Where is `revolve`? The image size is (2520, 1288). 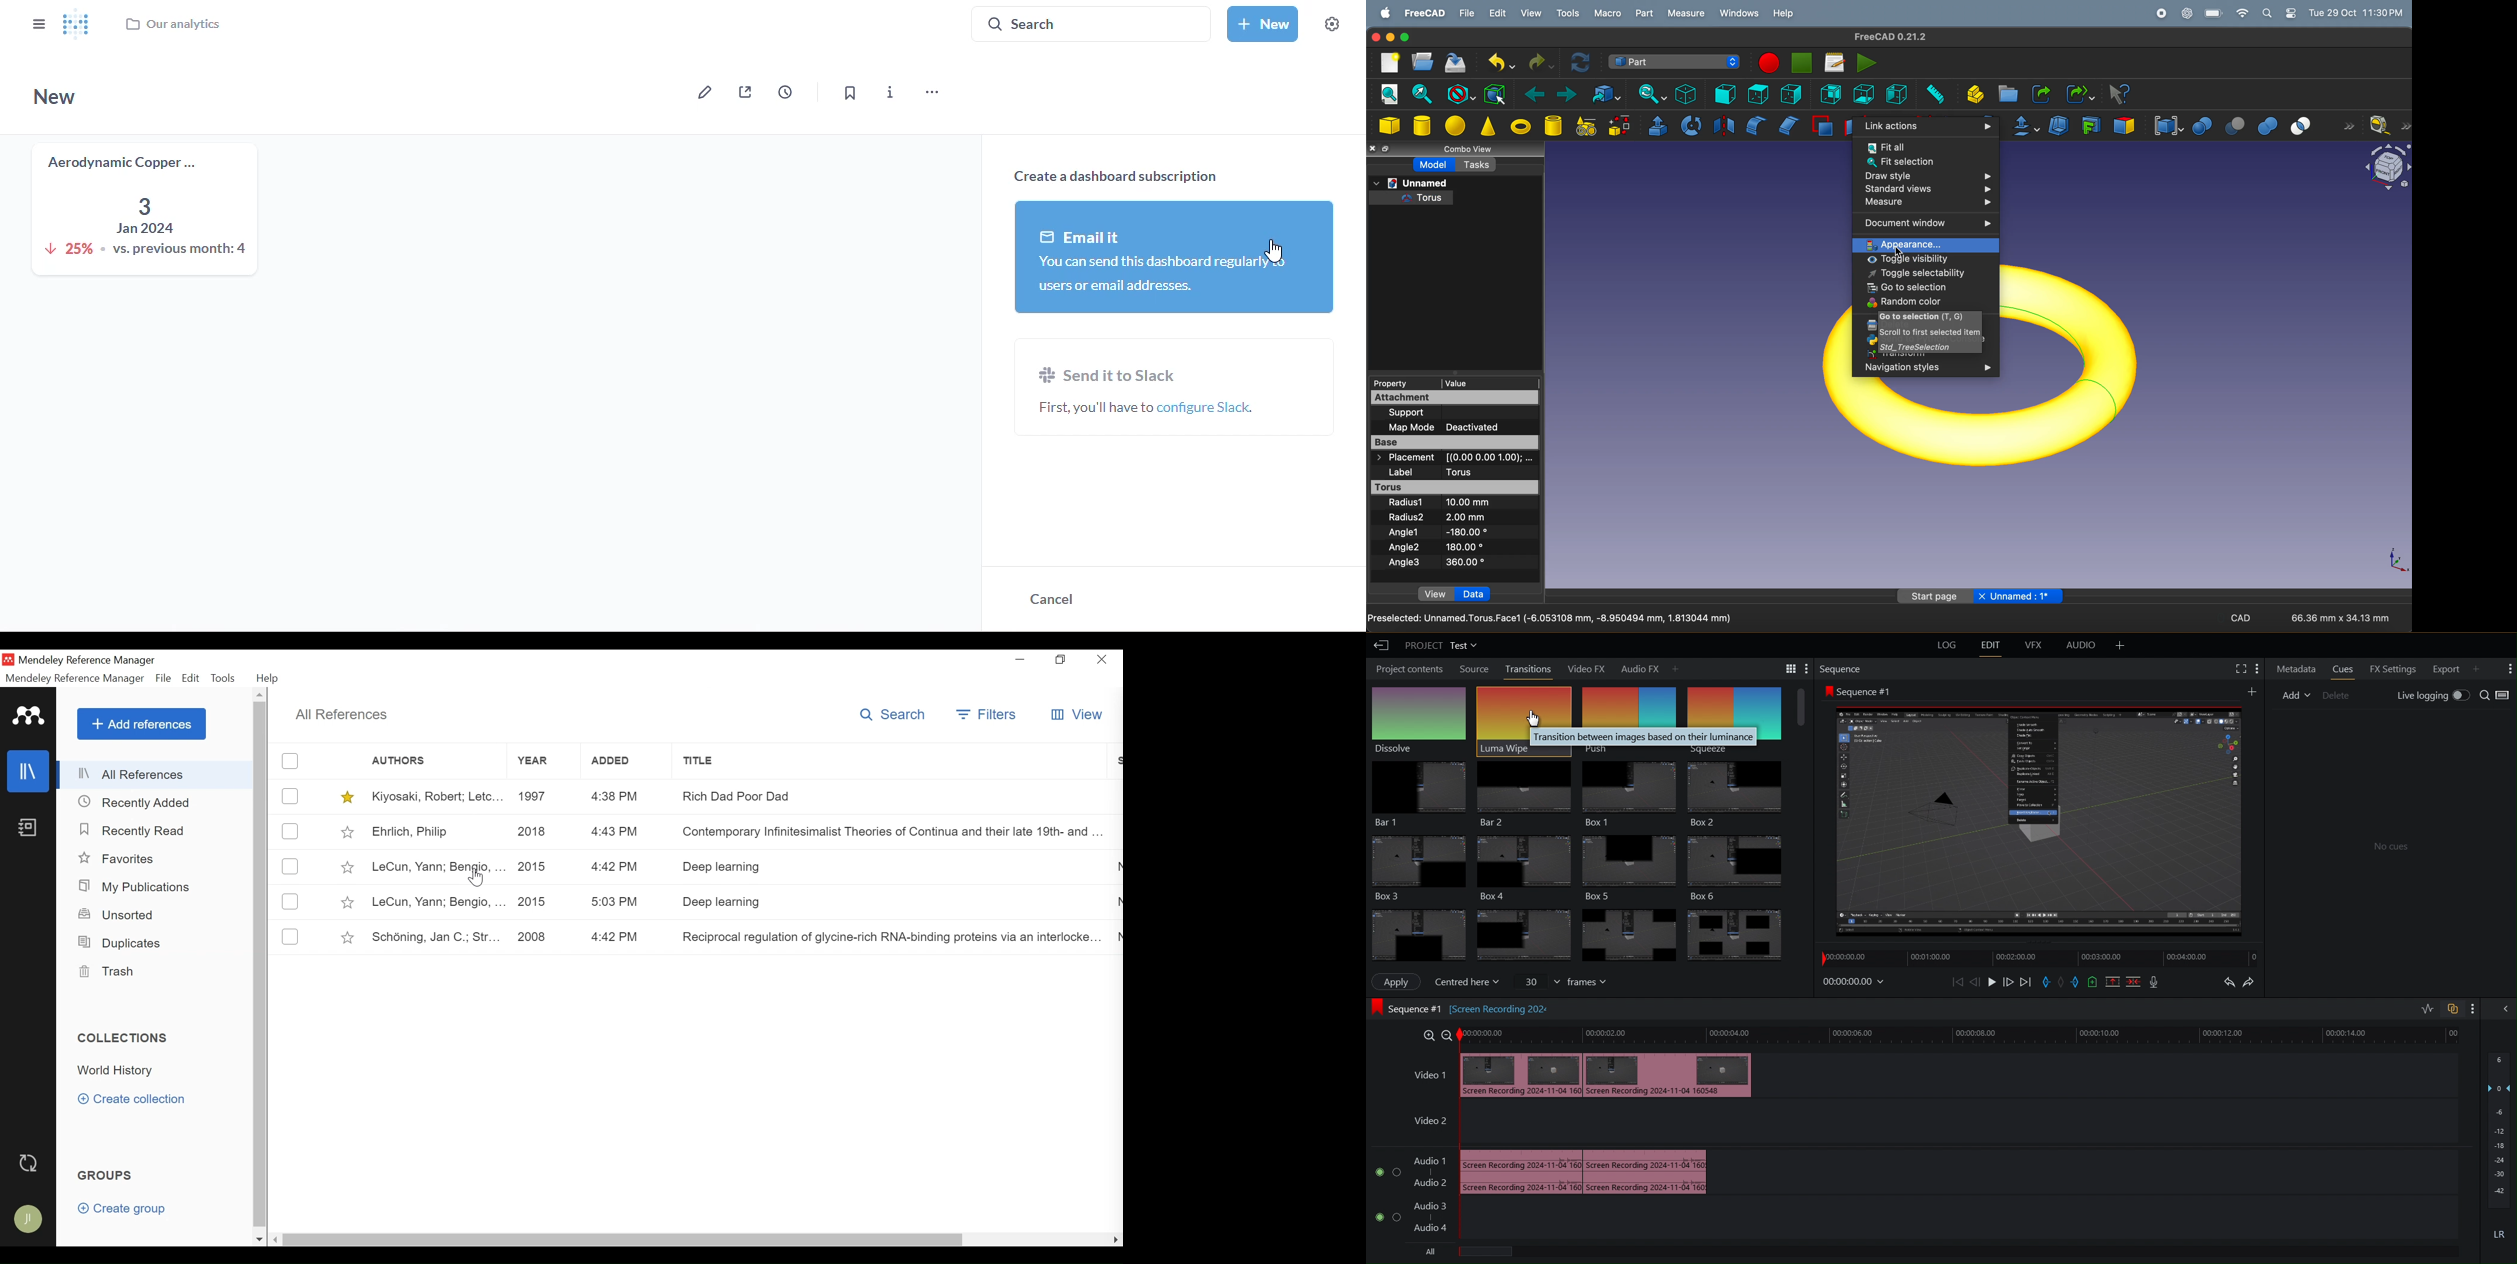 revolve is located at coordinates (1691, 126).